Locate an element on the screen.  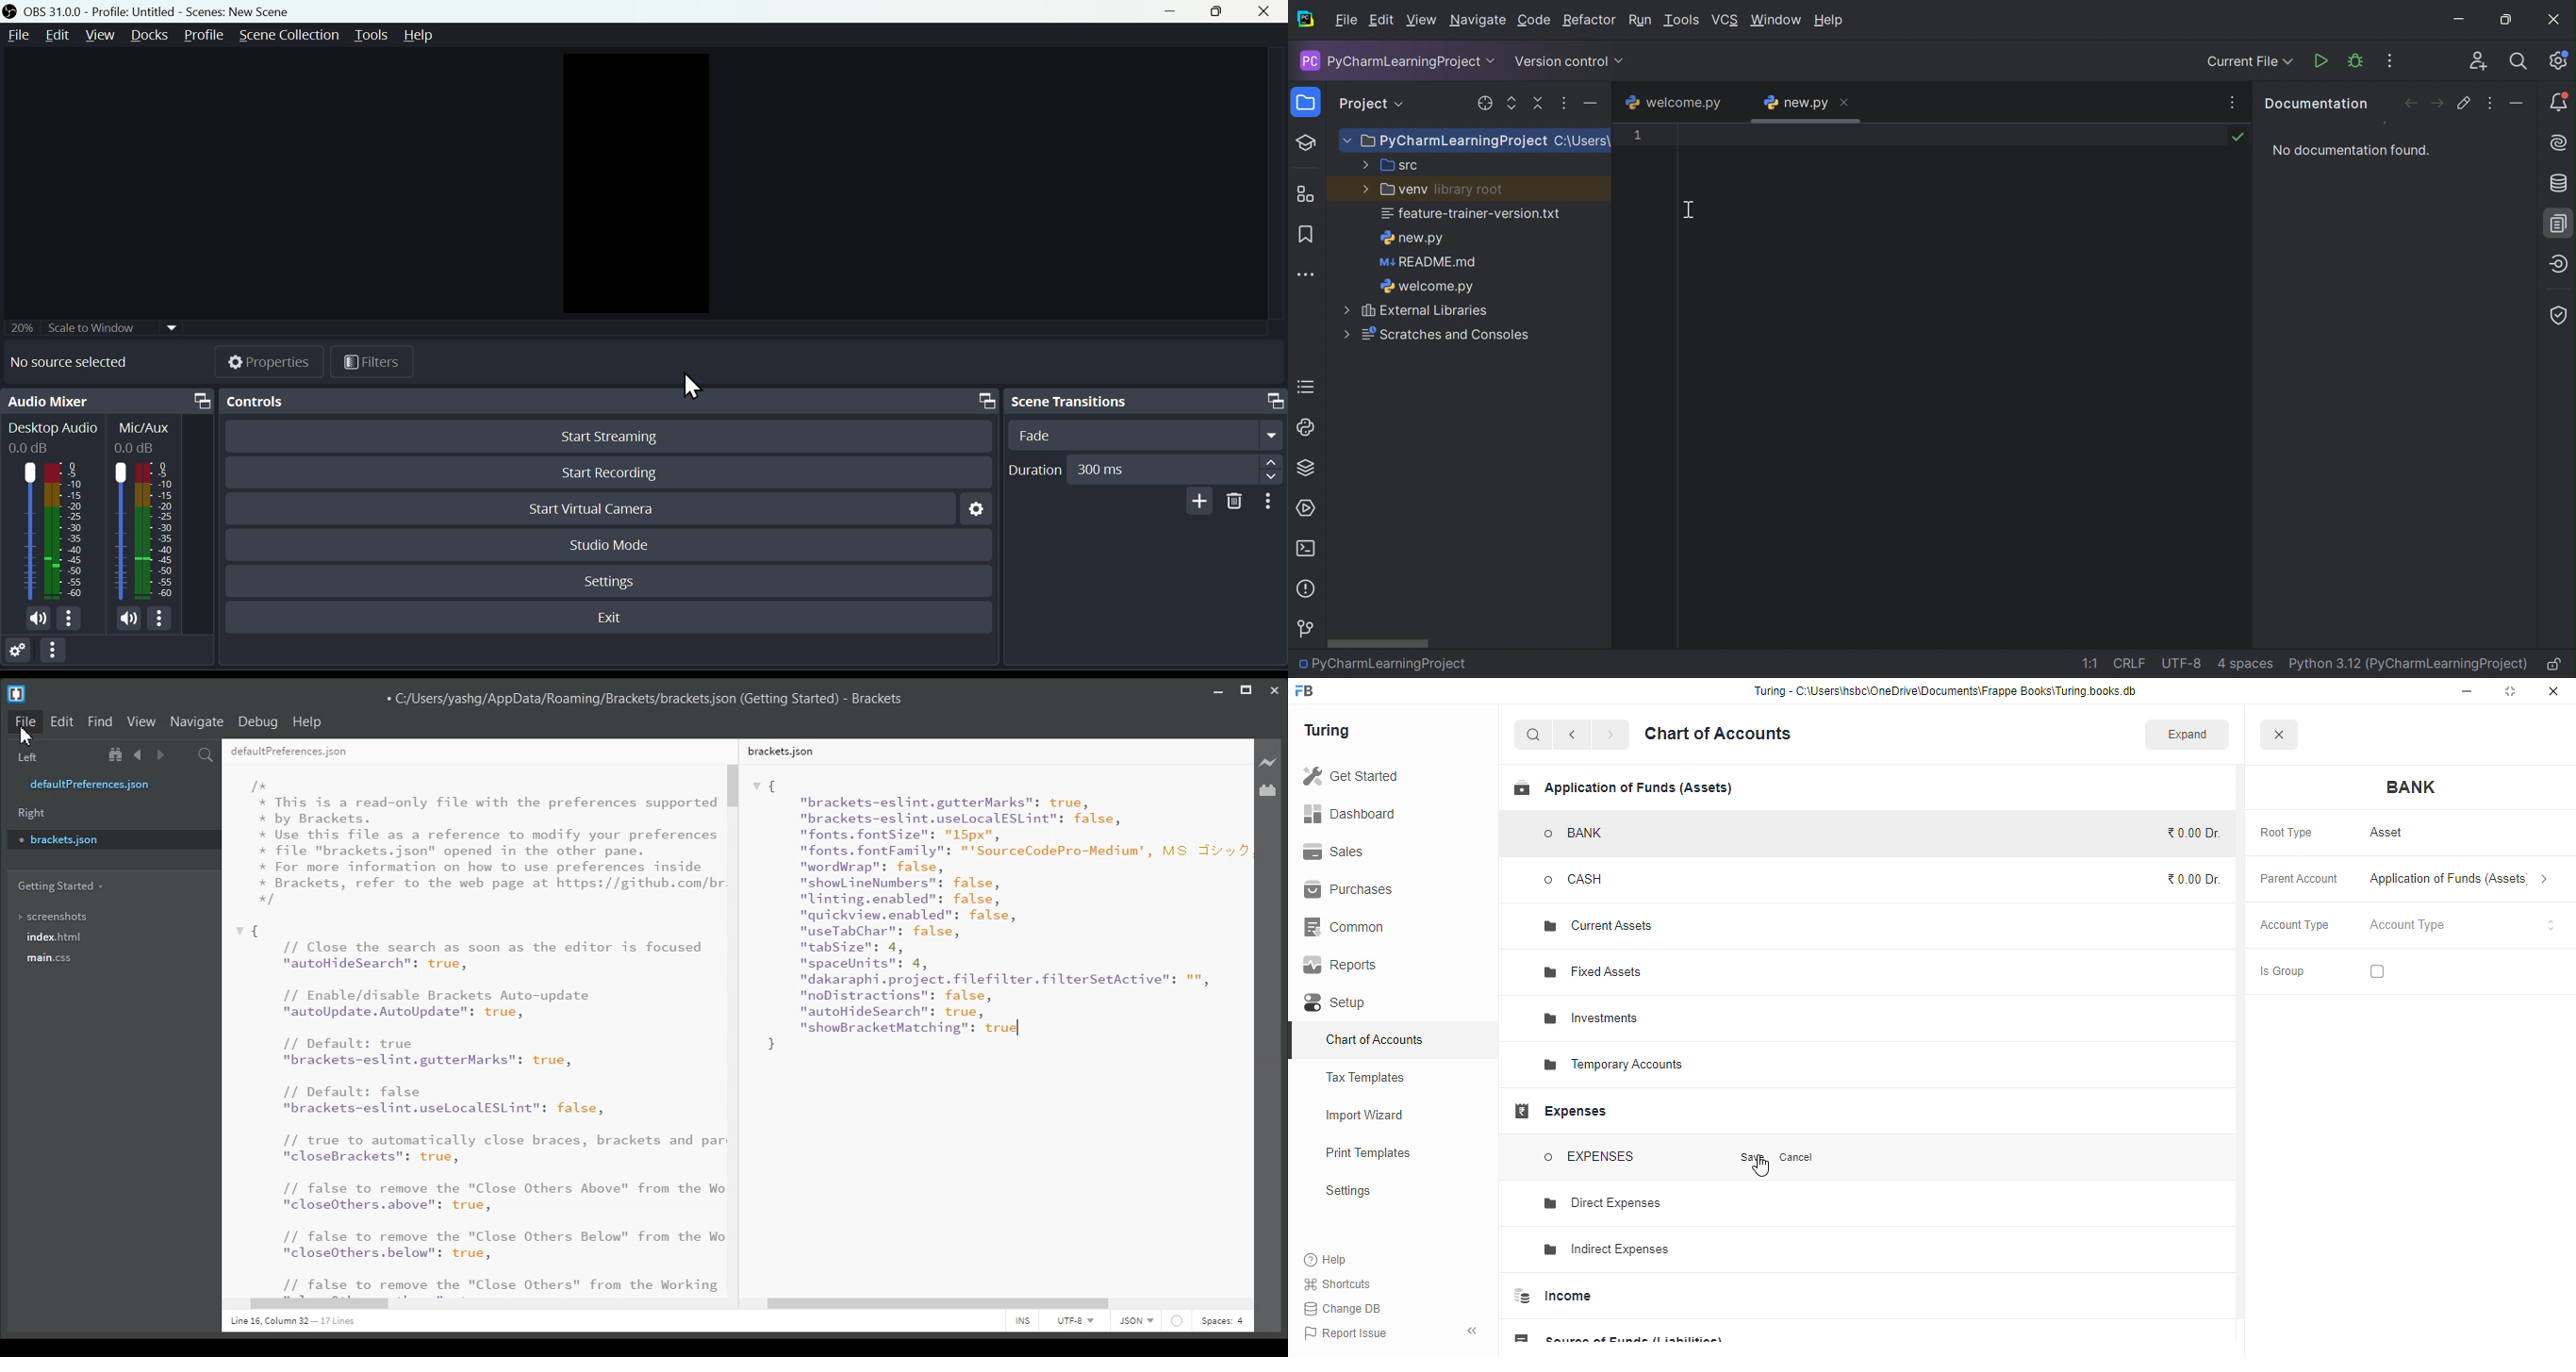
Help is located at coordinates (309, 722).